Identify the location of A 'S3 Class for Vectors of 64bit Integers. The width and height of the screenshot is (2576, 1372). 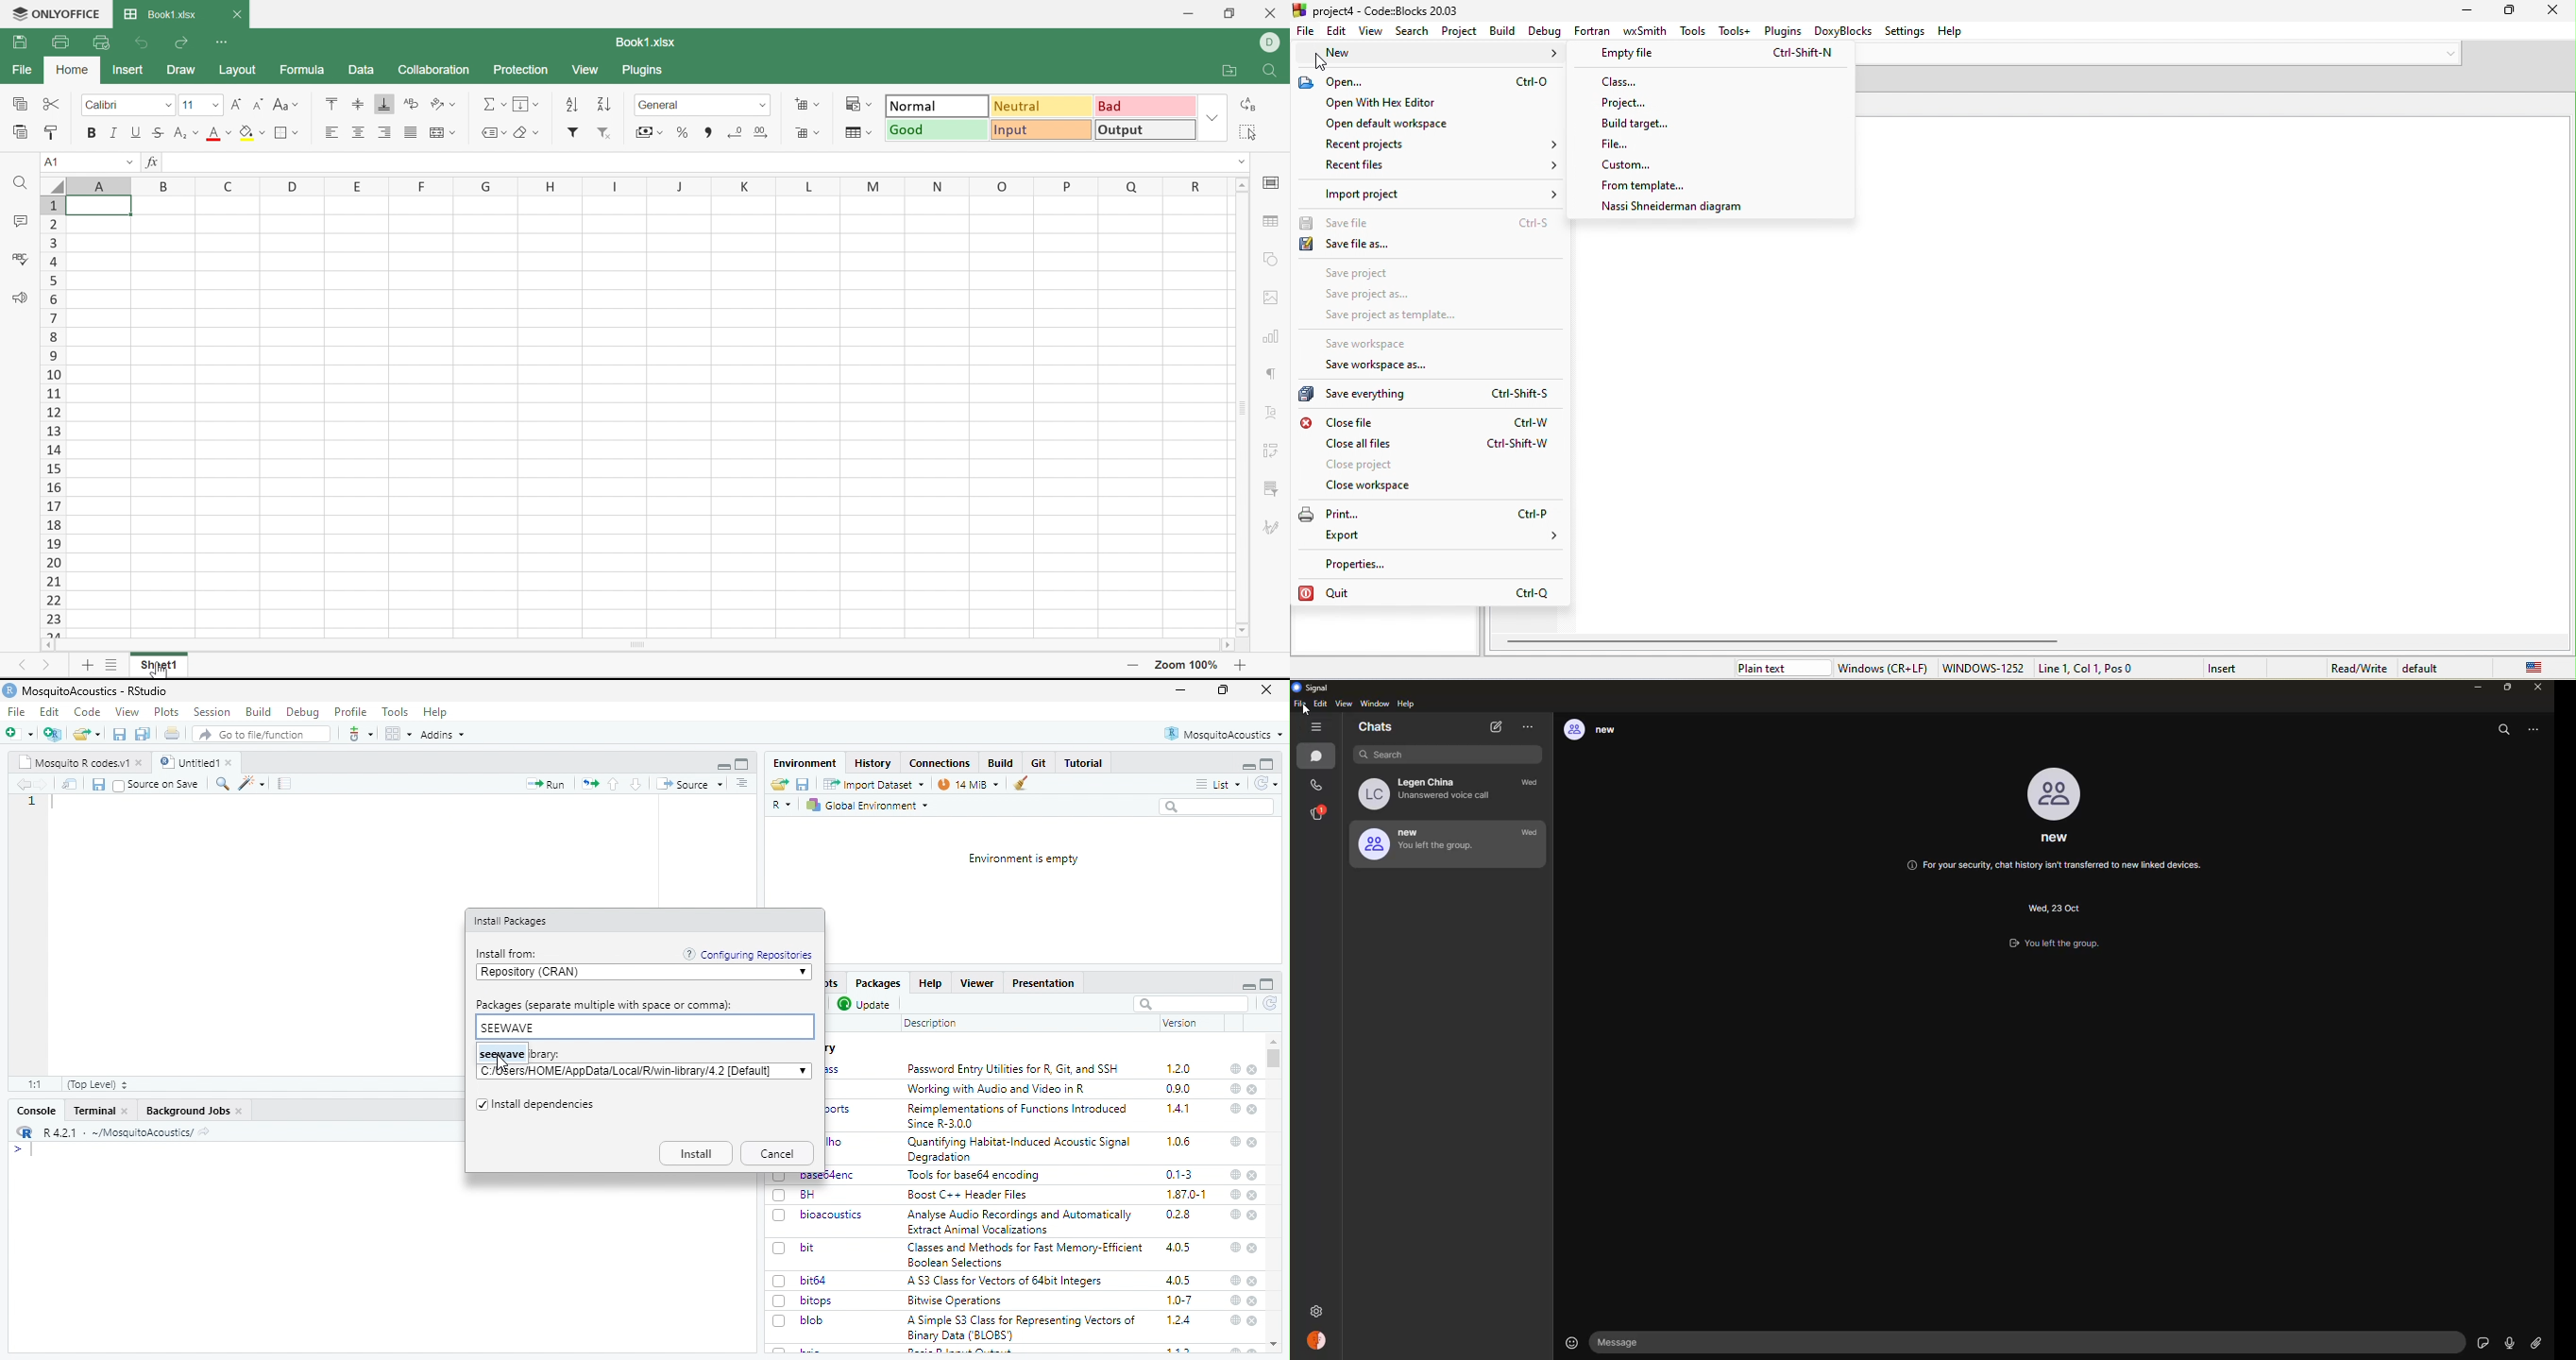
(1007, 1282).